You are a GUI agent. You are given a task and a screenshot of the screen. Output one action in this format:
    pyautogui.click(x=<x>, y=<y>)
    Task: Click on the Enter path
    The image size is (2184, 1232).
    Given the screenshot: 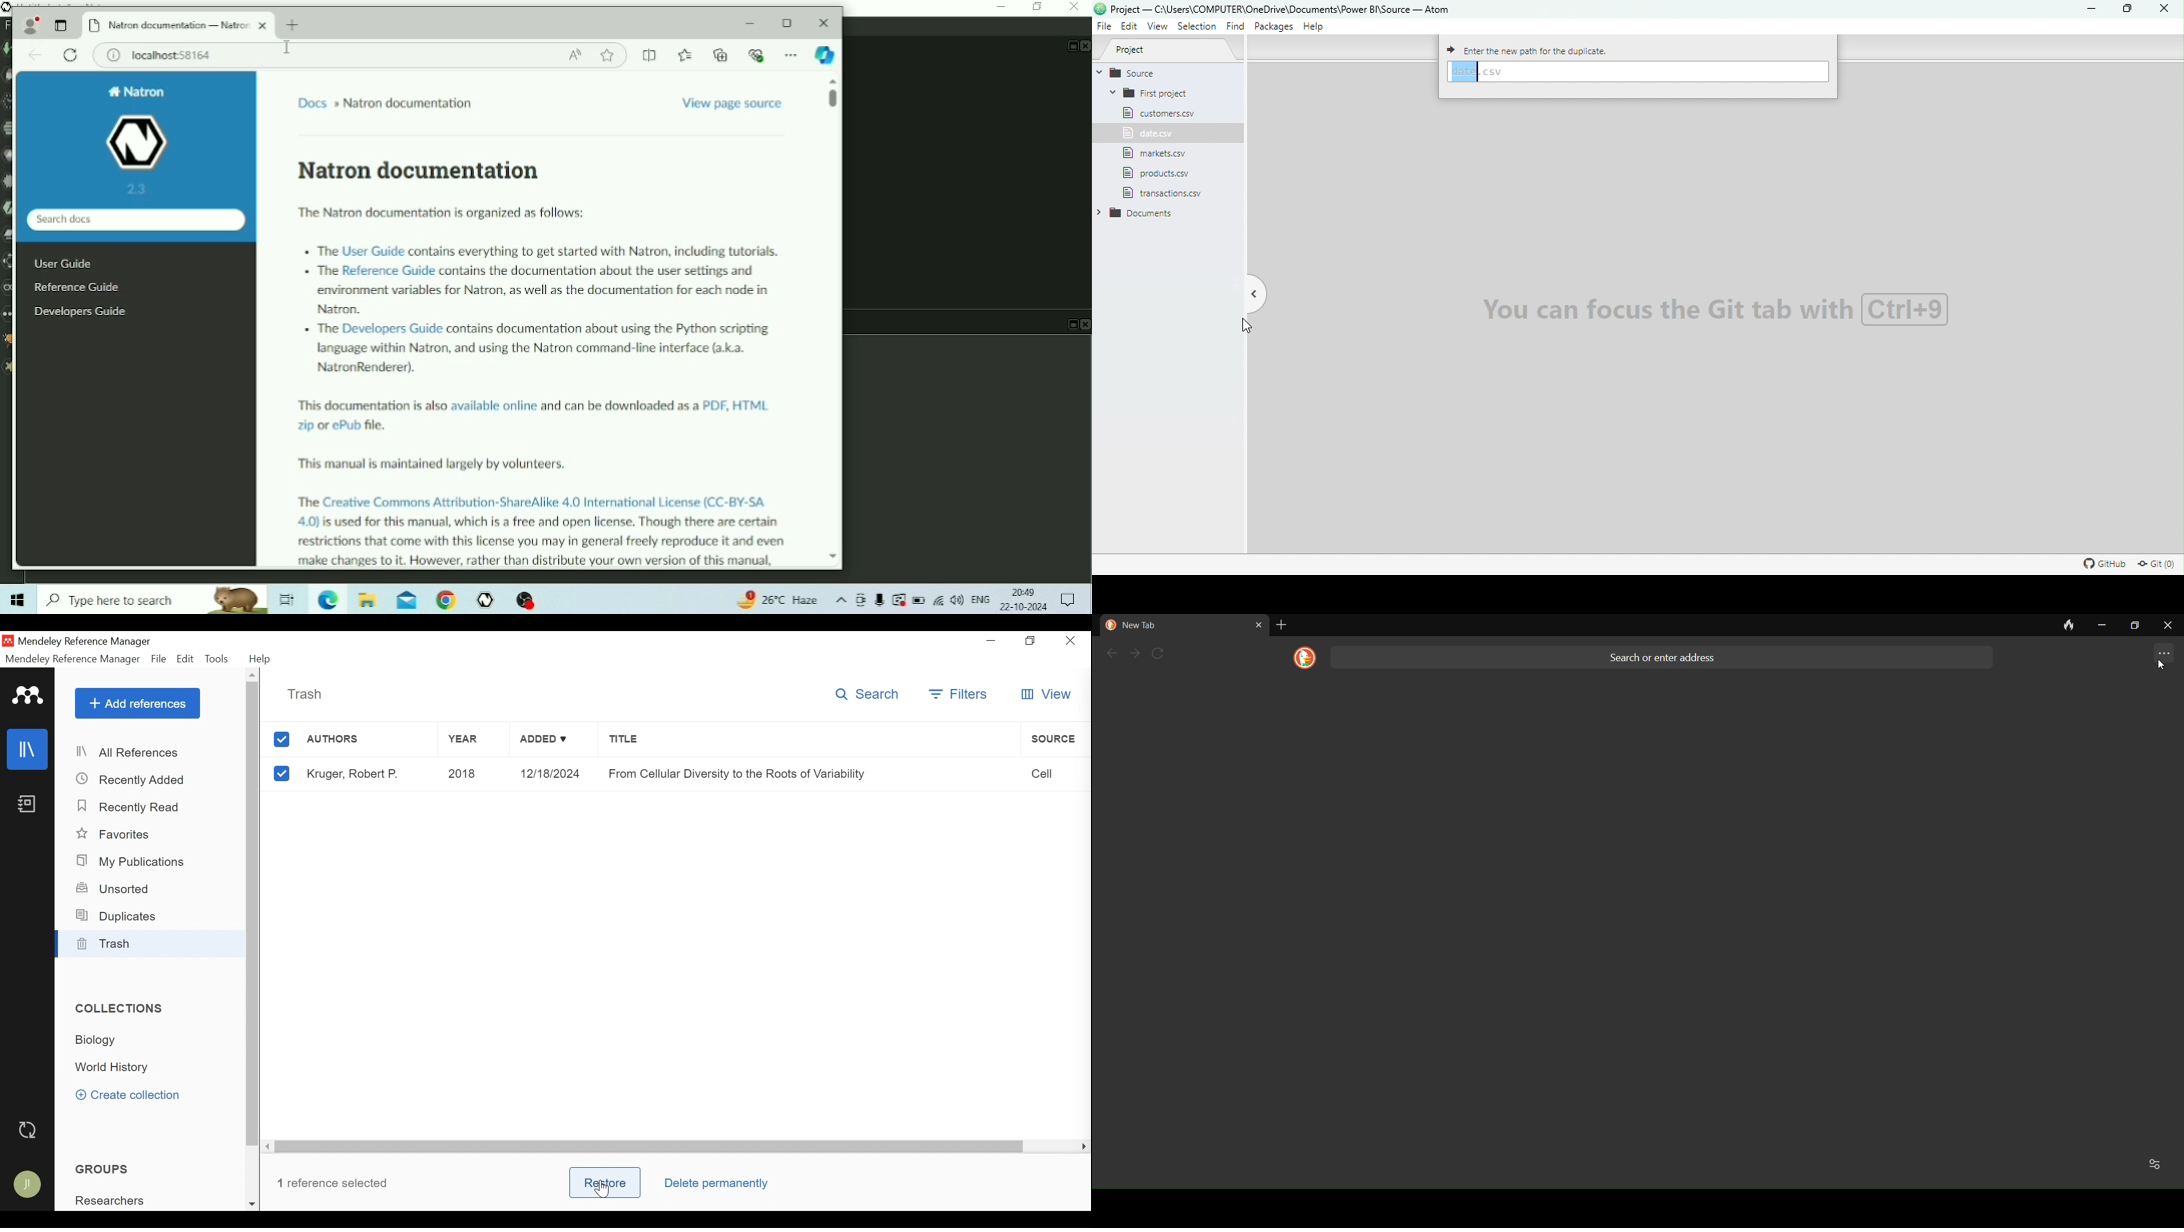 What is the action you would take?
    pyautogui.click(x=1637, y=73)
    